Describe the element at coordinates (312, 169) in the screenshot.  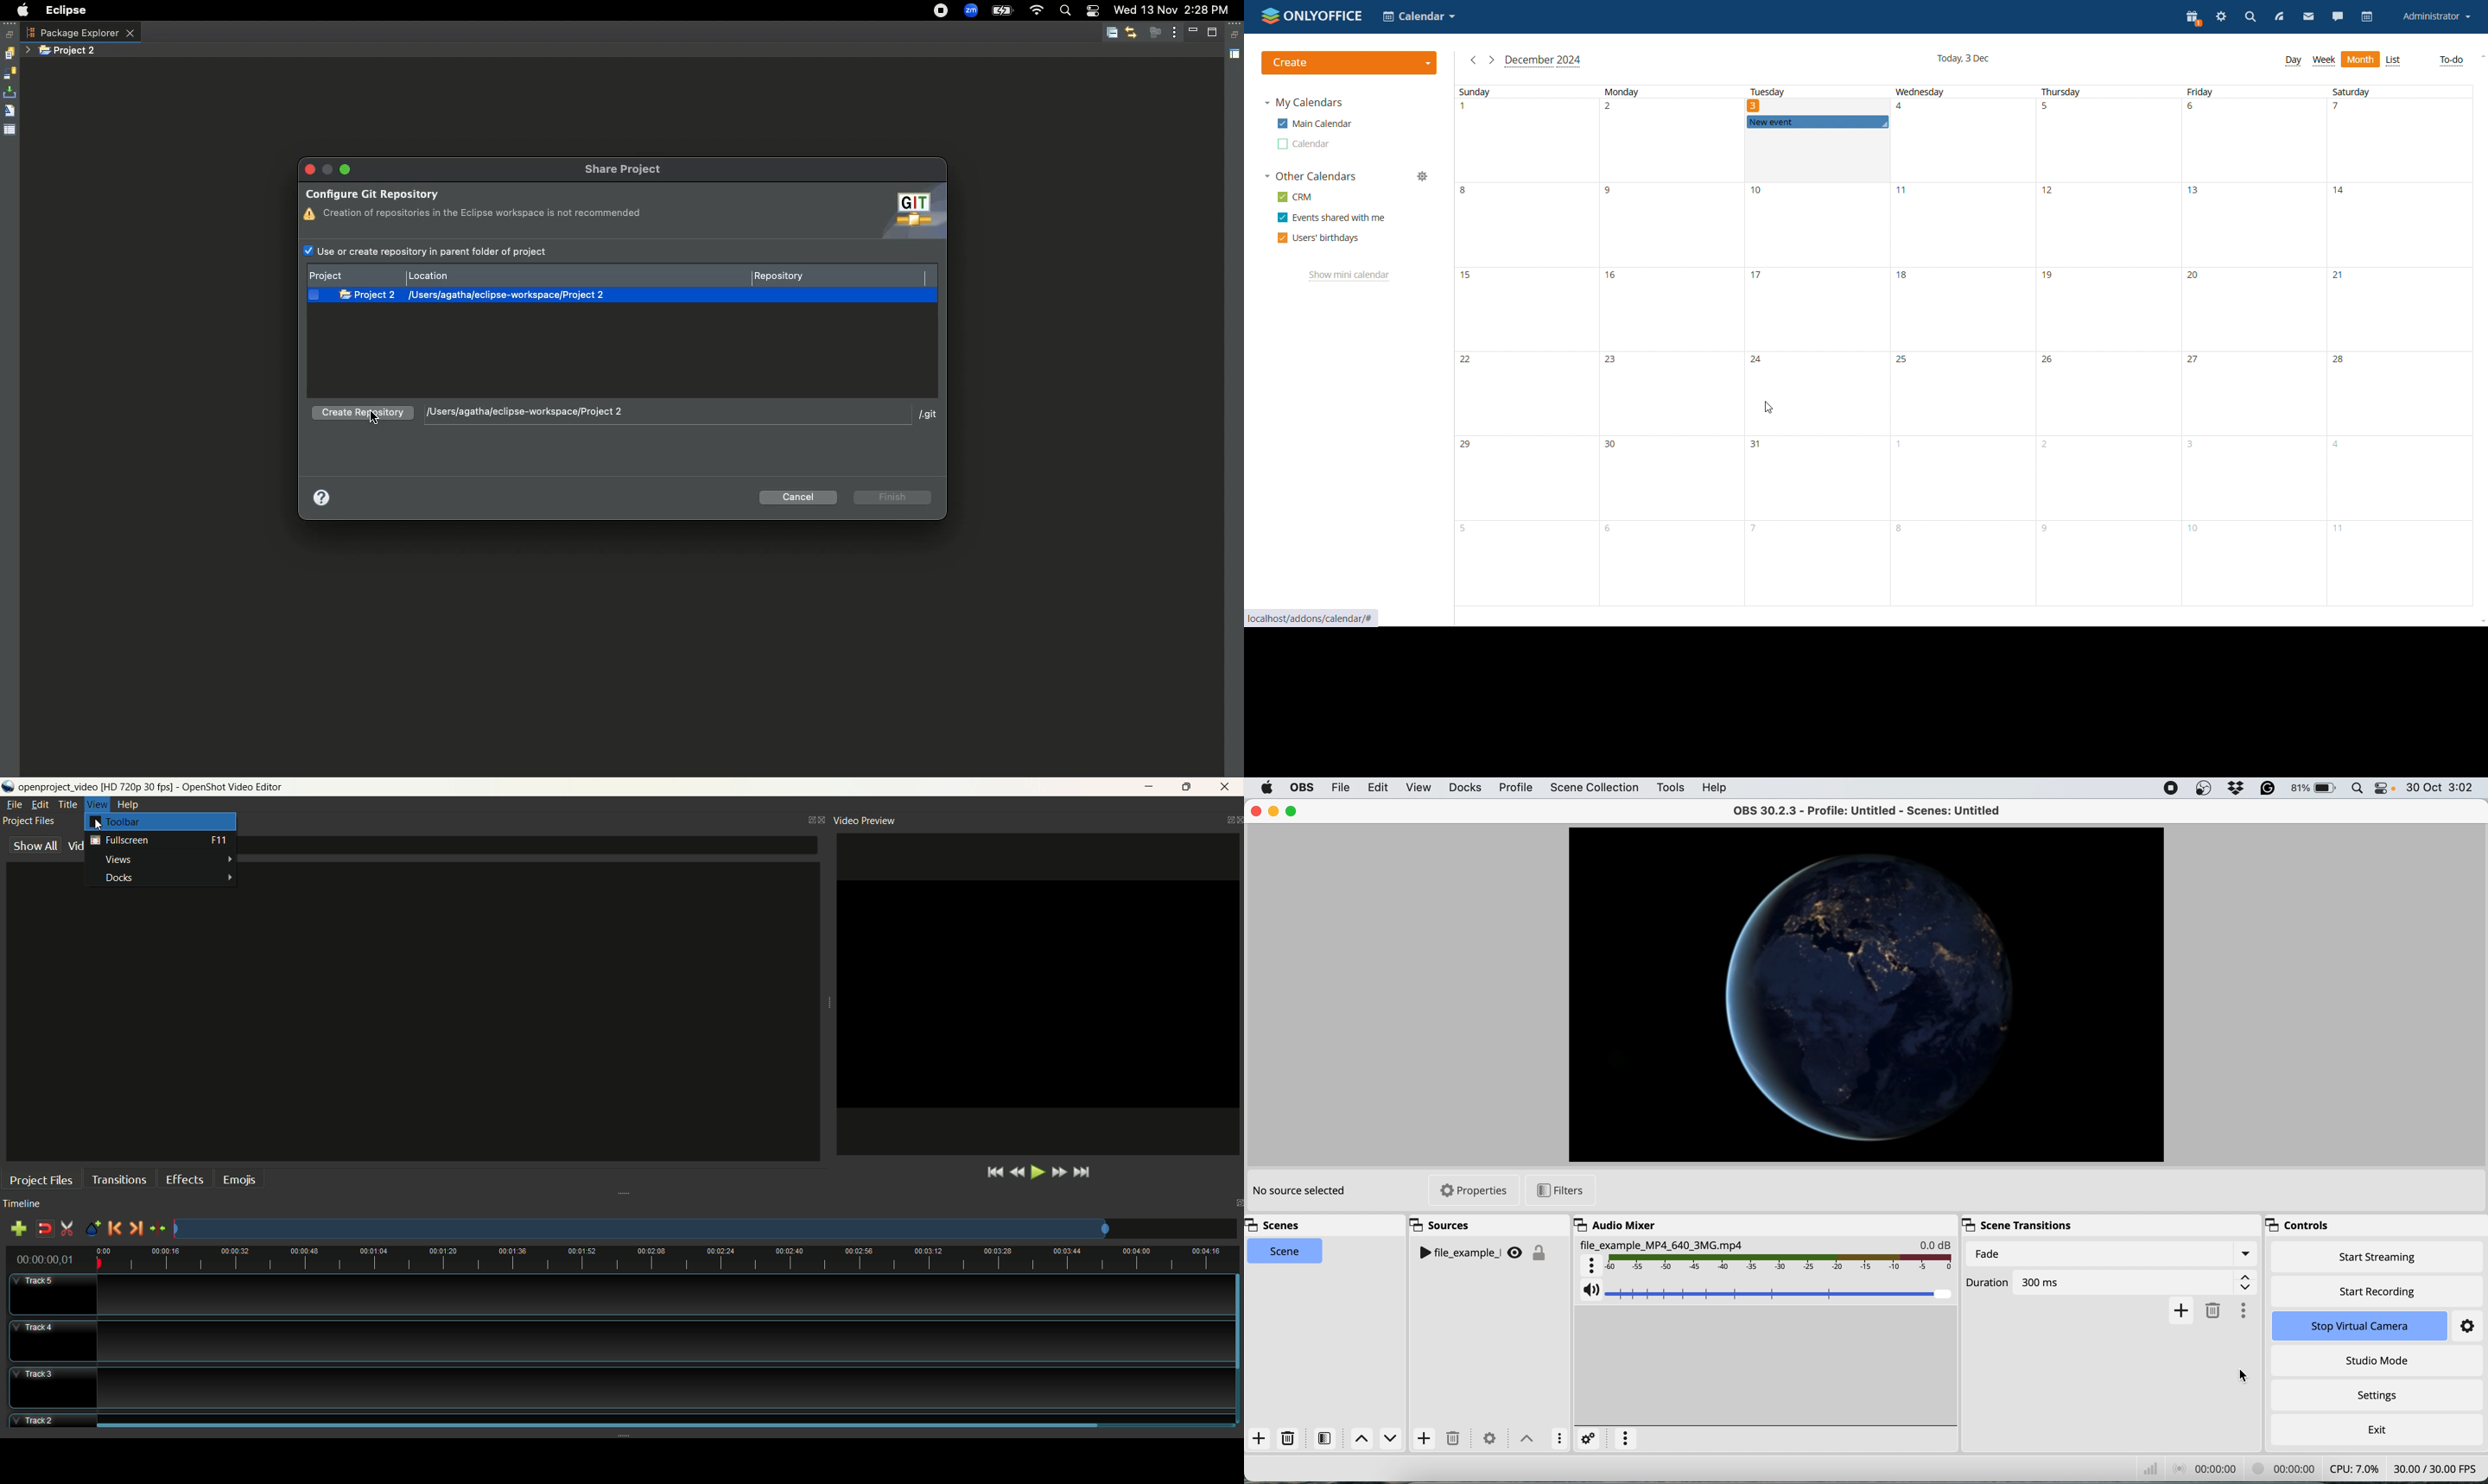
I see `Close` at that location.